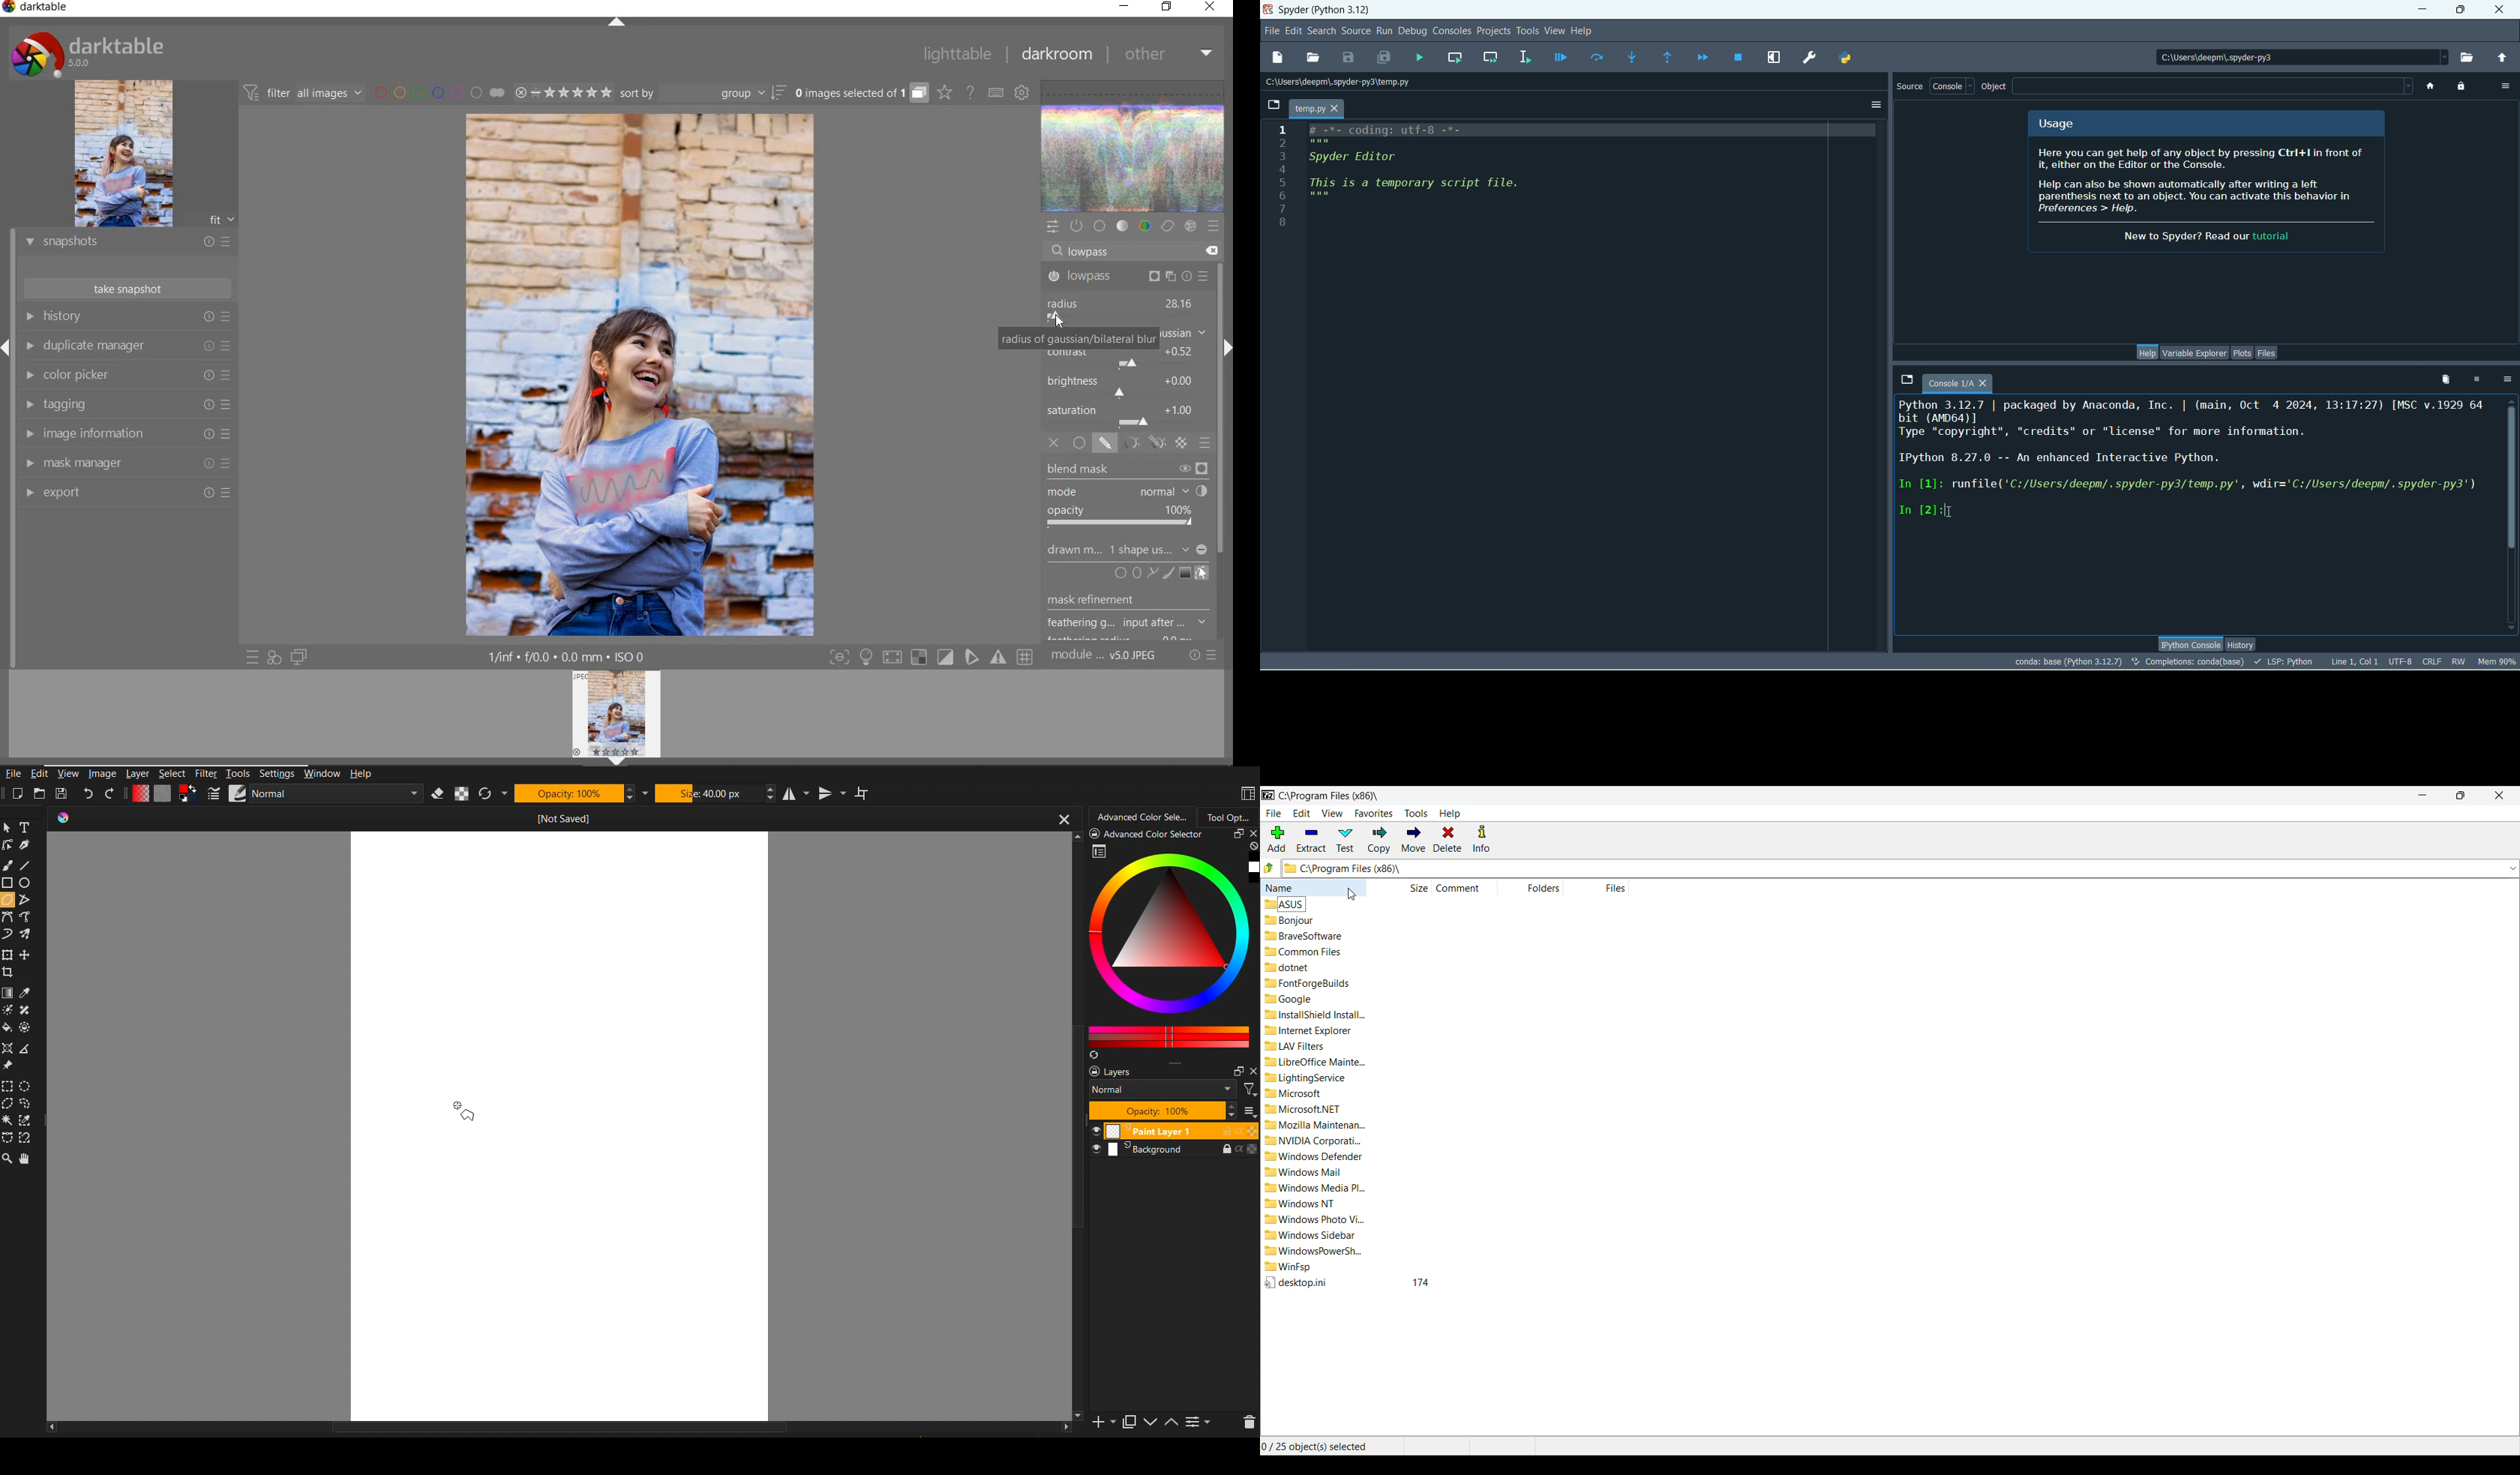 This screenshot has width=2520, height=1484. Describe the element at coordinates (971, 92) in the screenshot. I see `enable online help` at that location.